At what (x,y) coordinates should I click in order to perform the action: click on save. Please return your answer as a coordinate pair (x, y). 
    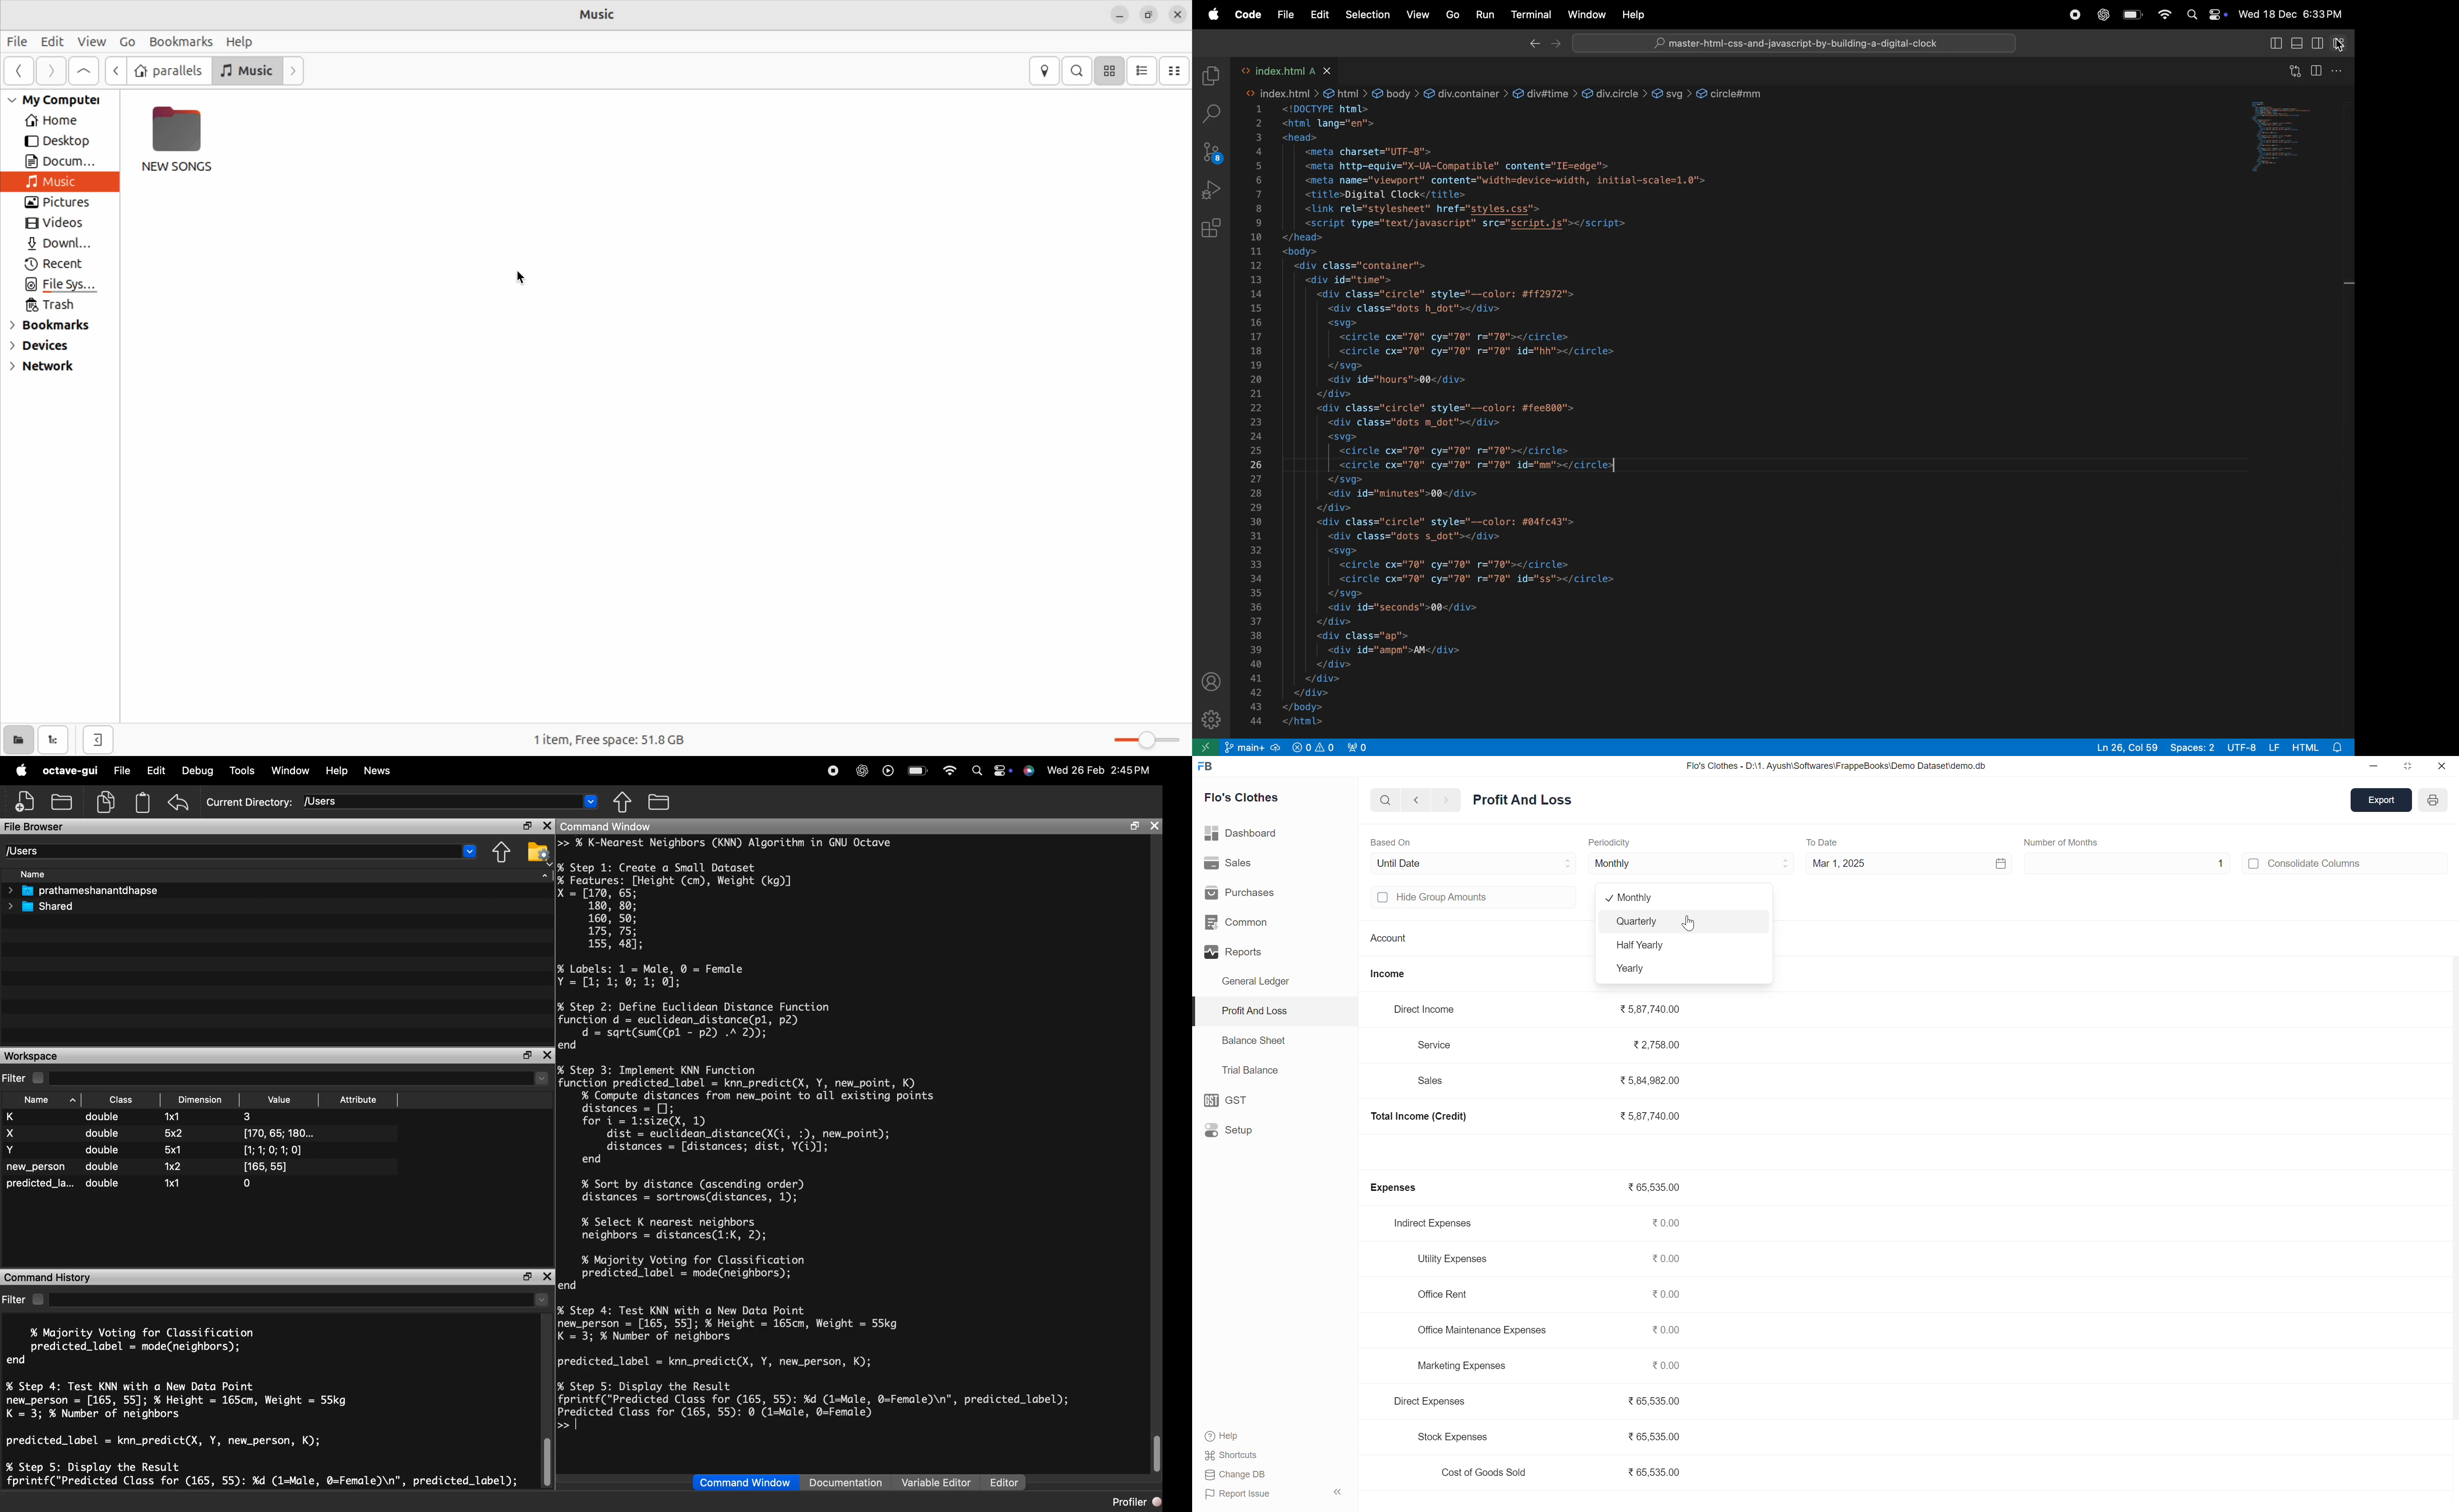
    Looking at the image, I should click on (64, 800).